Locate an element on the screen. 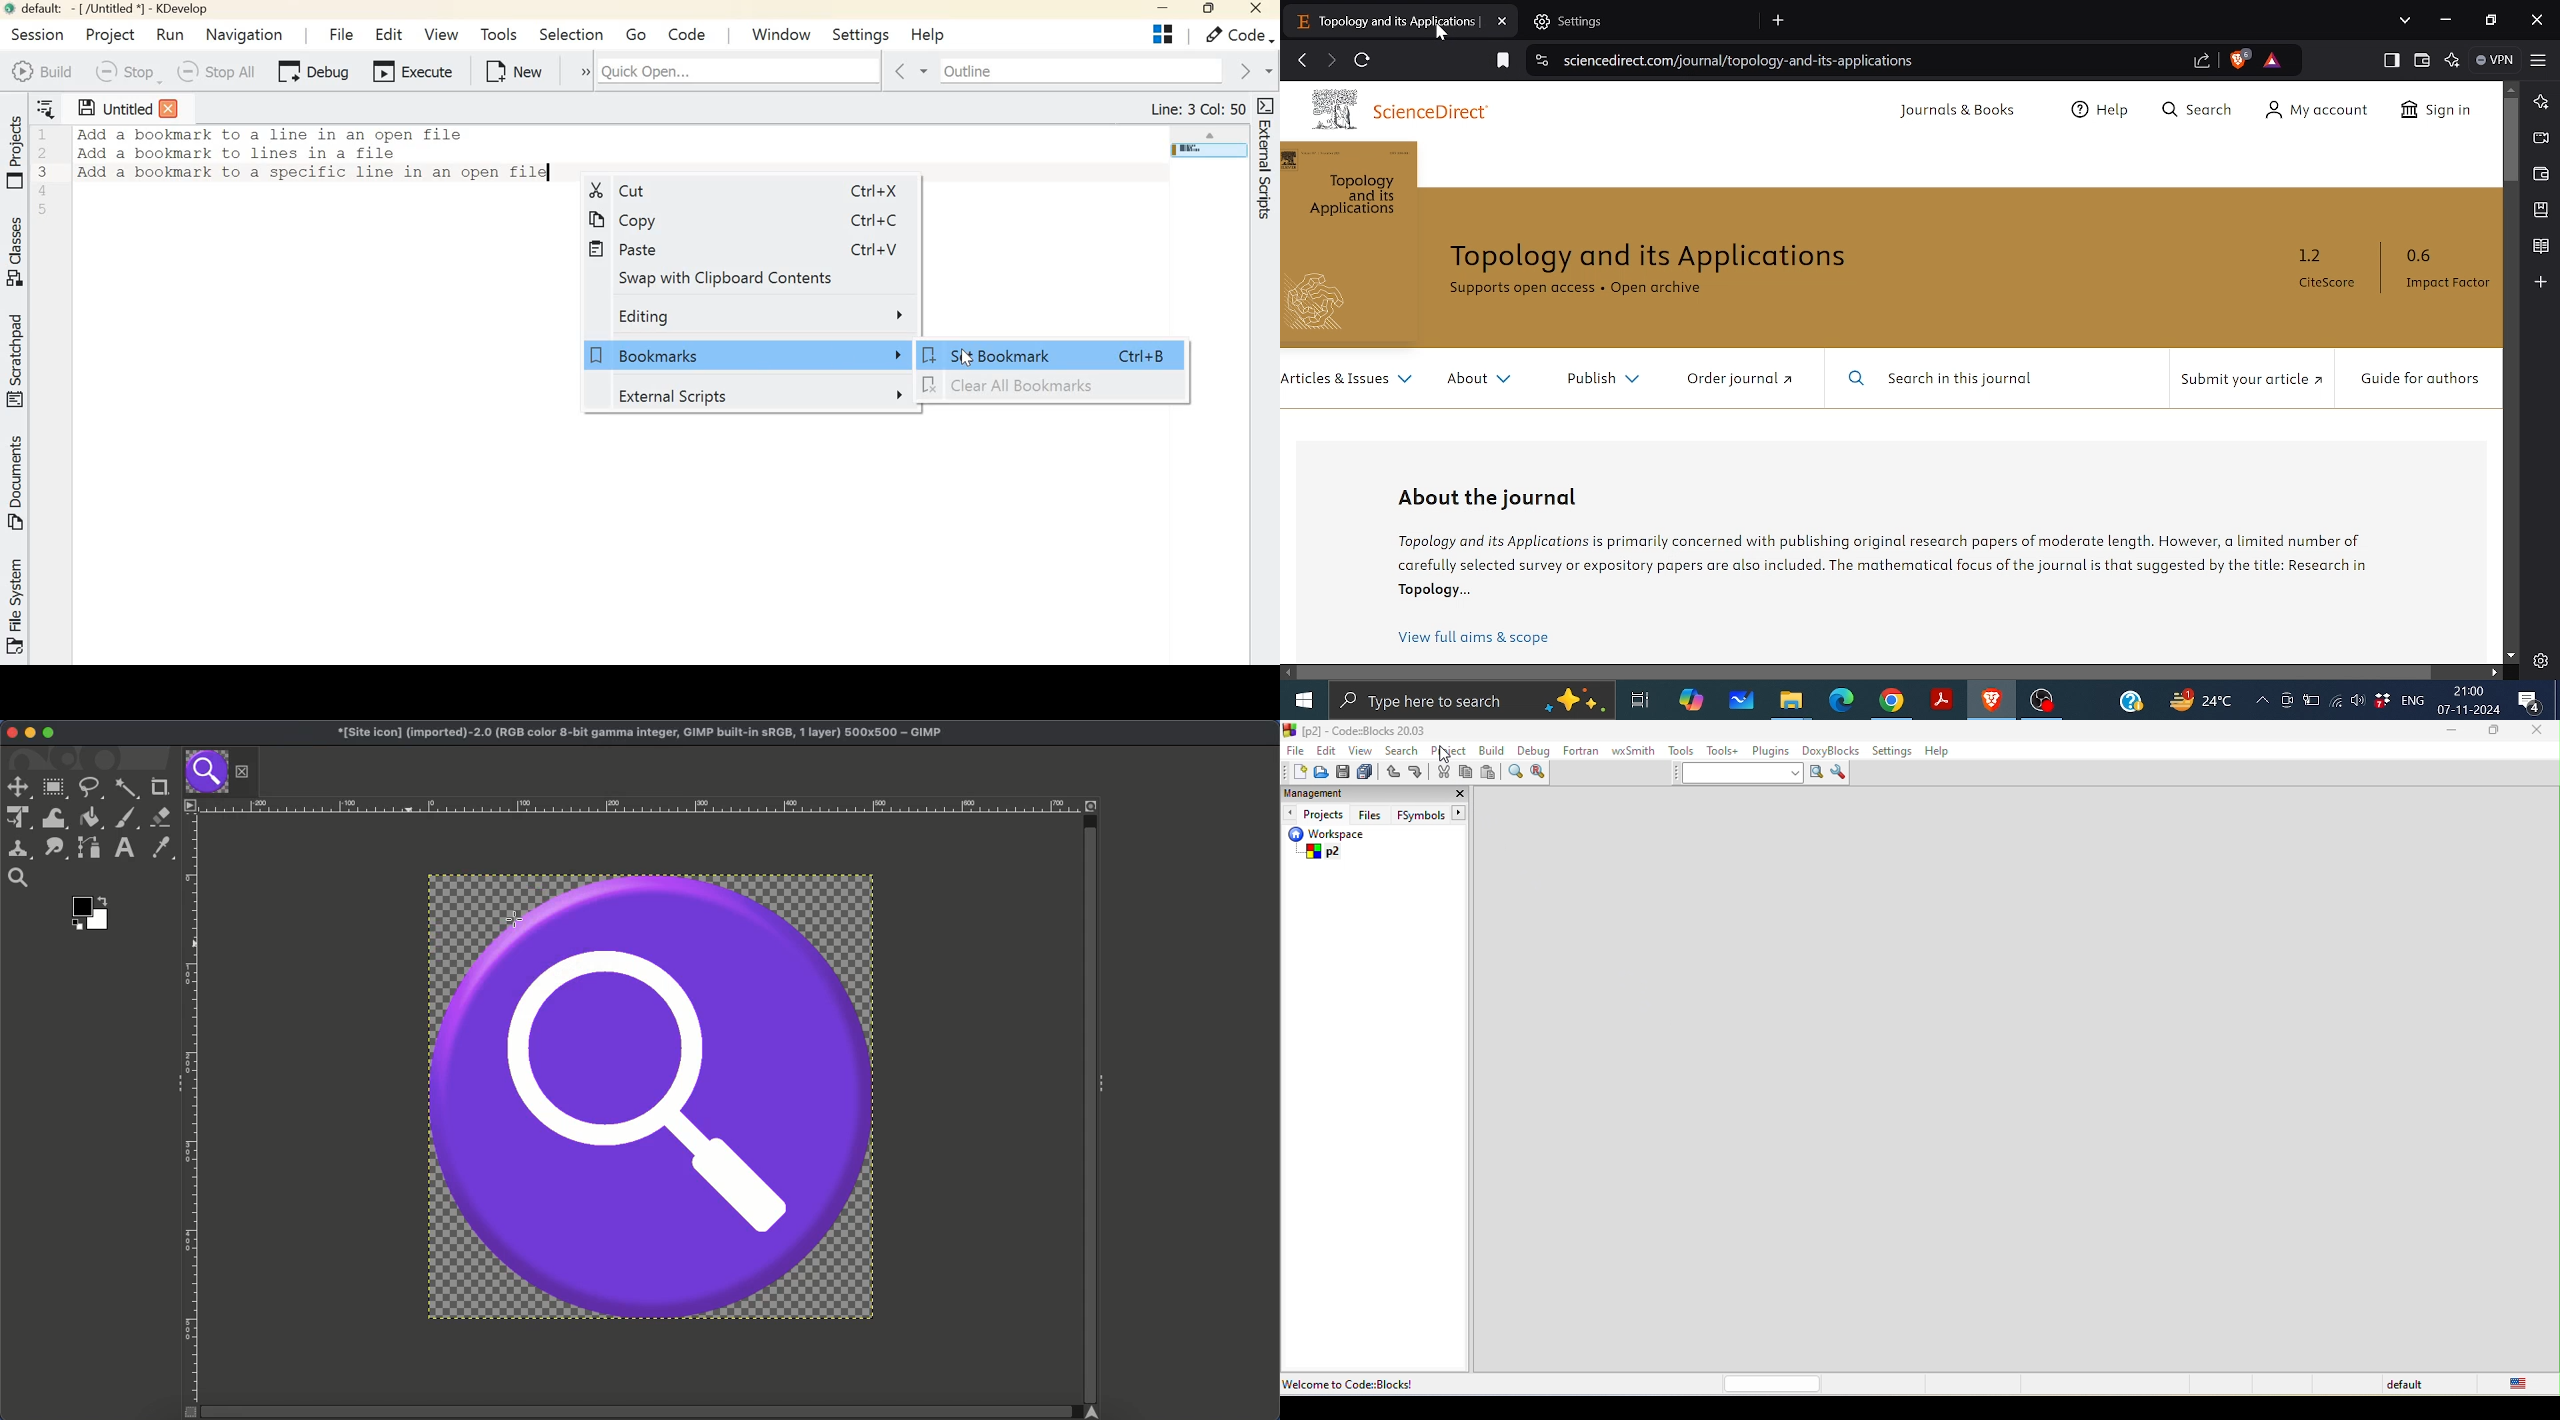  Ruler is located at coordinates (644, 805).